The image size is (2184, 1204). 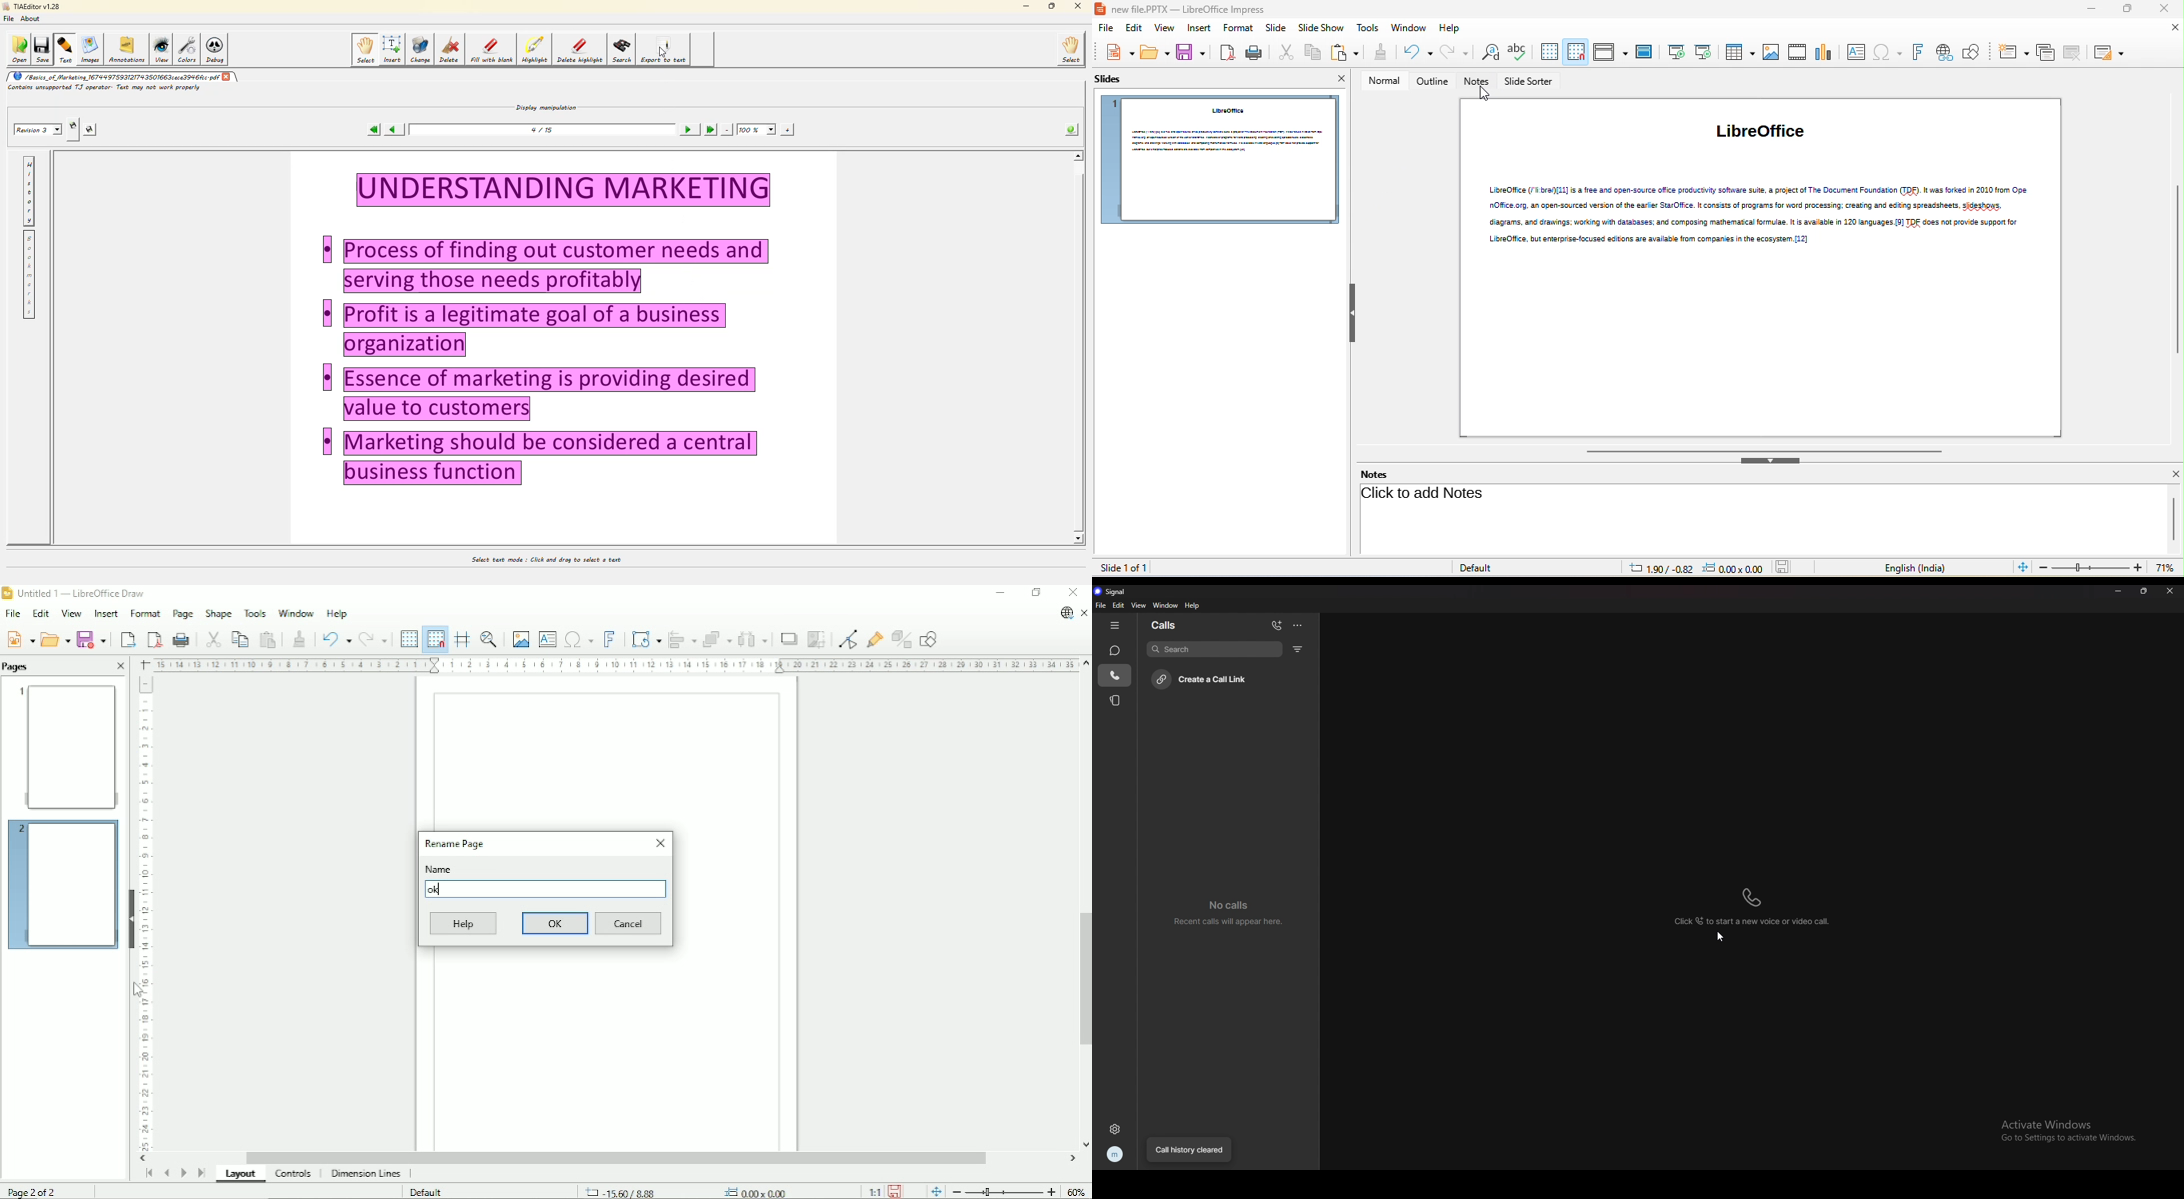 What do you see at coordinates (556, 923) in the screenshot?
I see `OK` at bounding box center [556, 923].